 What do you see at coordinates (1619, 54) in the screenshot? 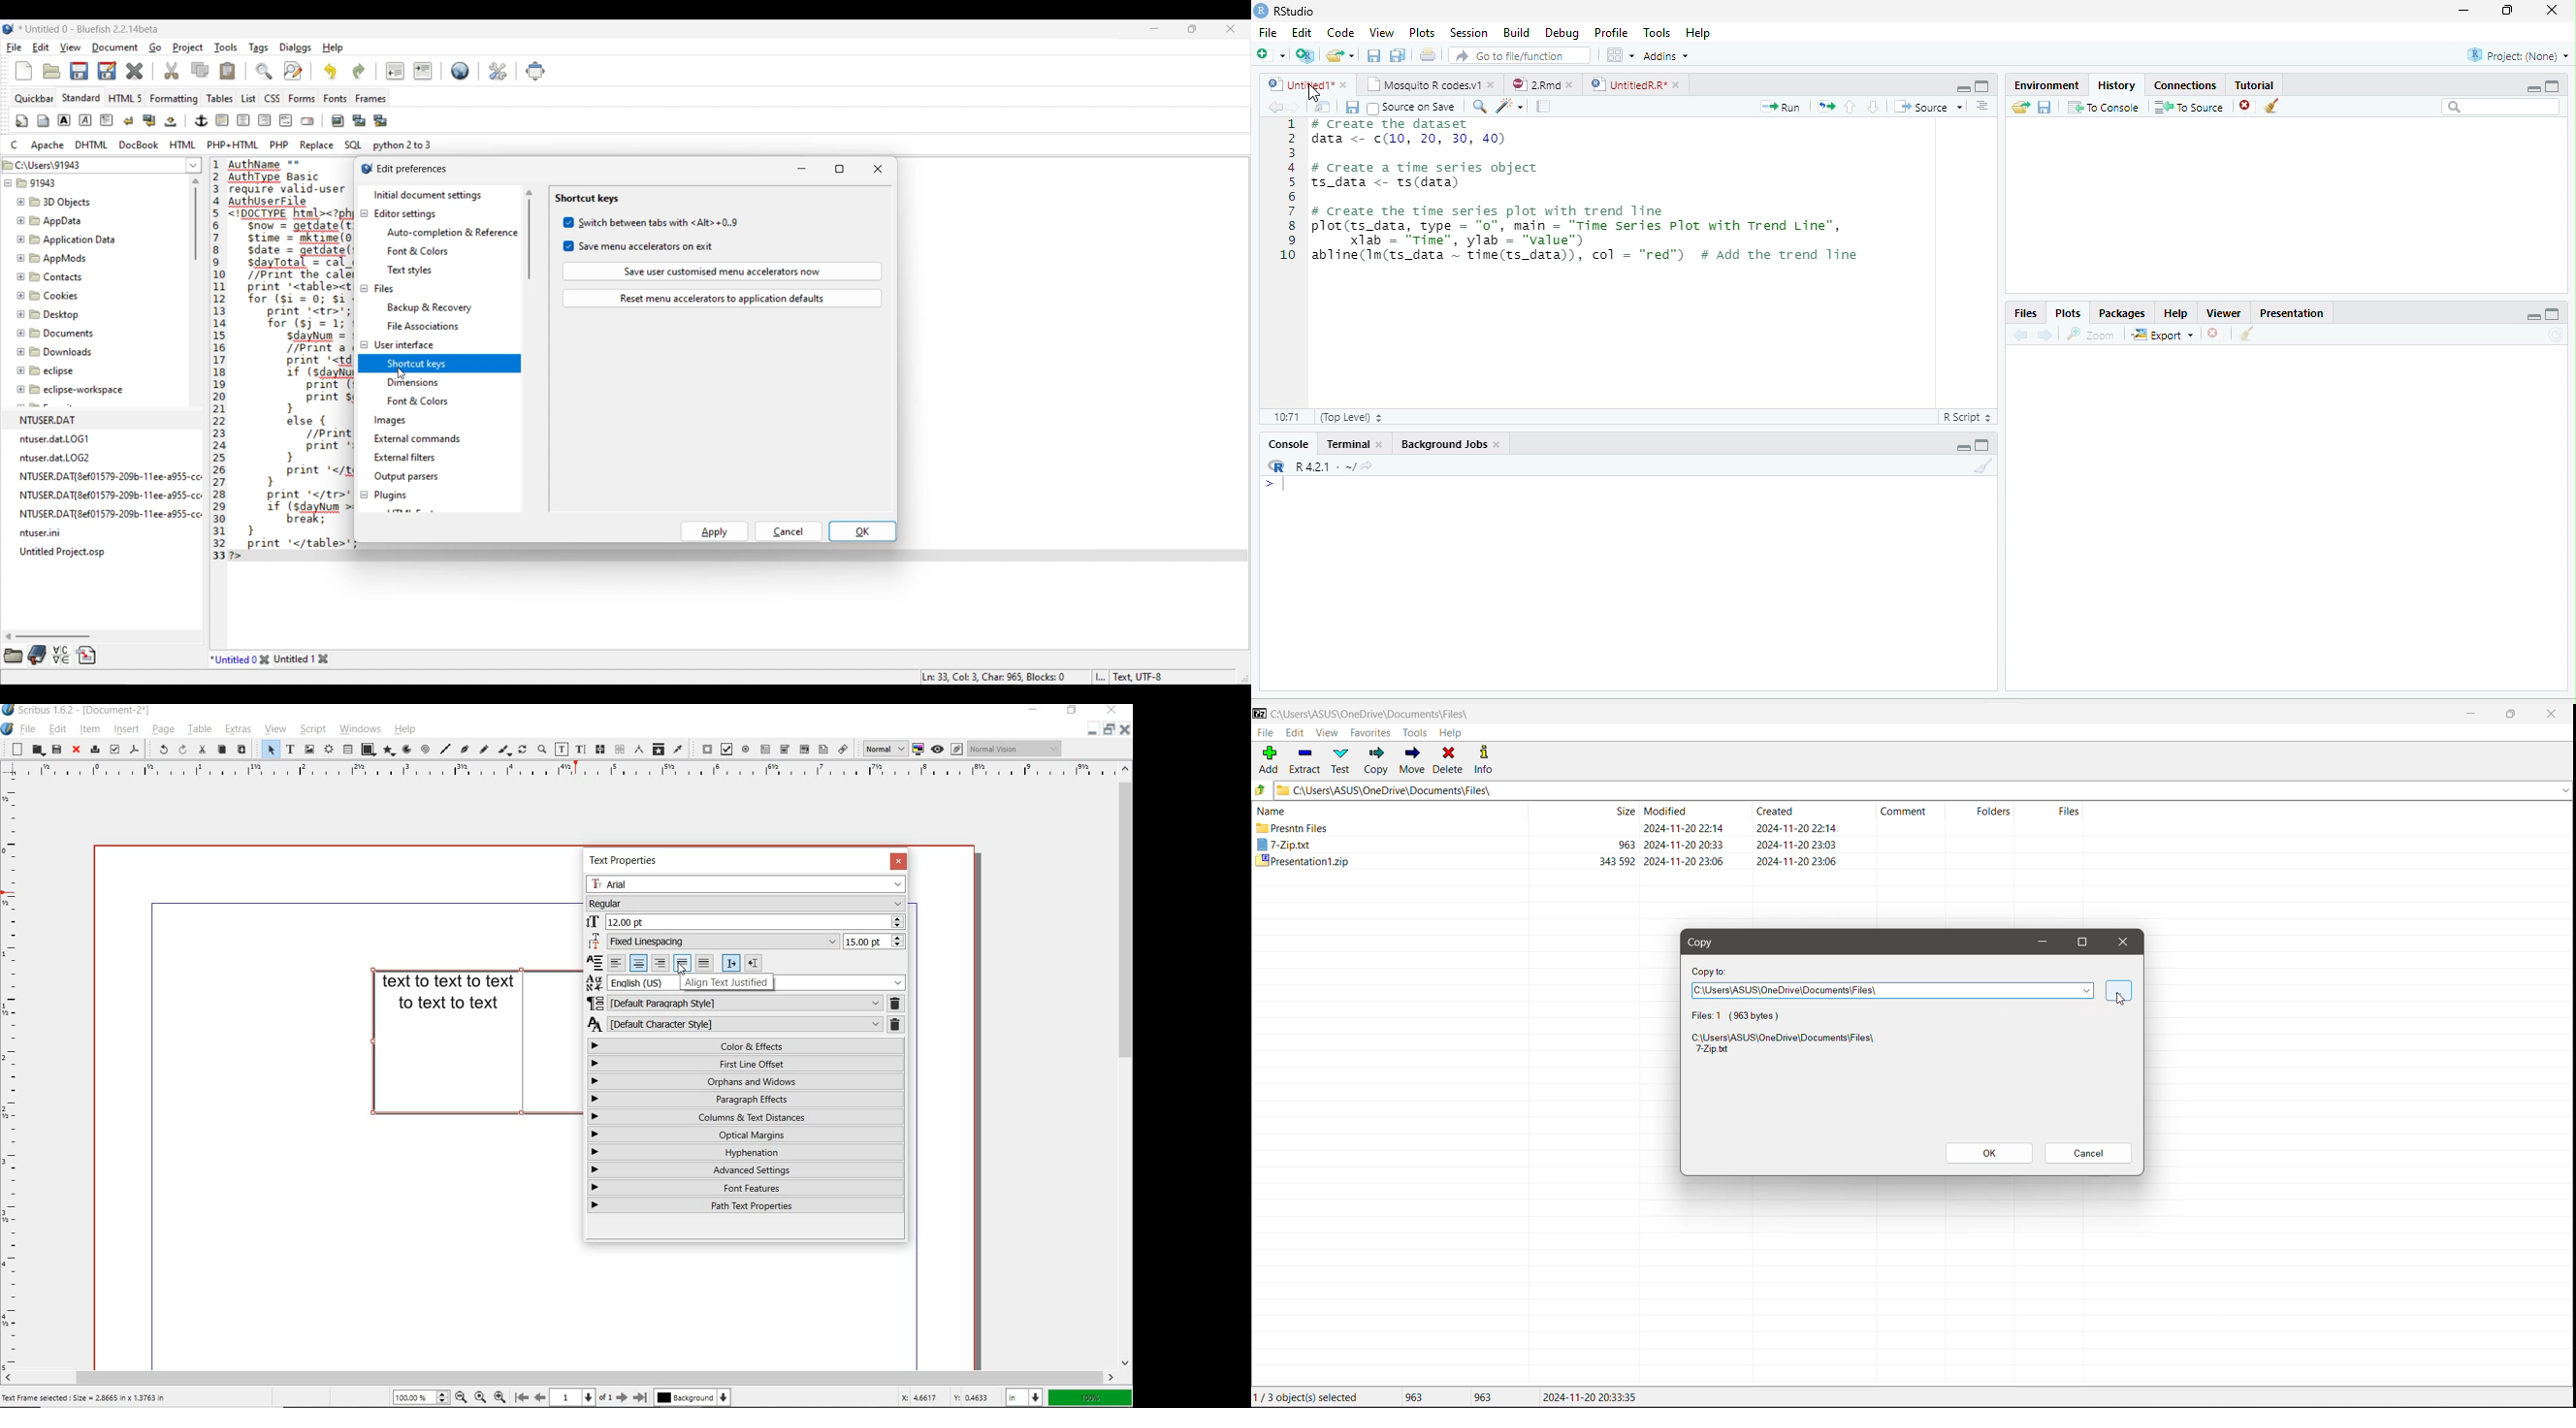
I see `Workspace panes` at bounding box center [1619, 54].